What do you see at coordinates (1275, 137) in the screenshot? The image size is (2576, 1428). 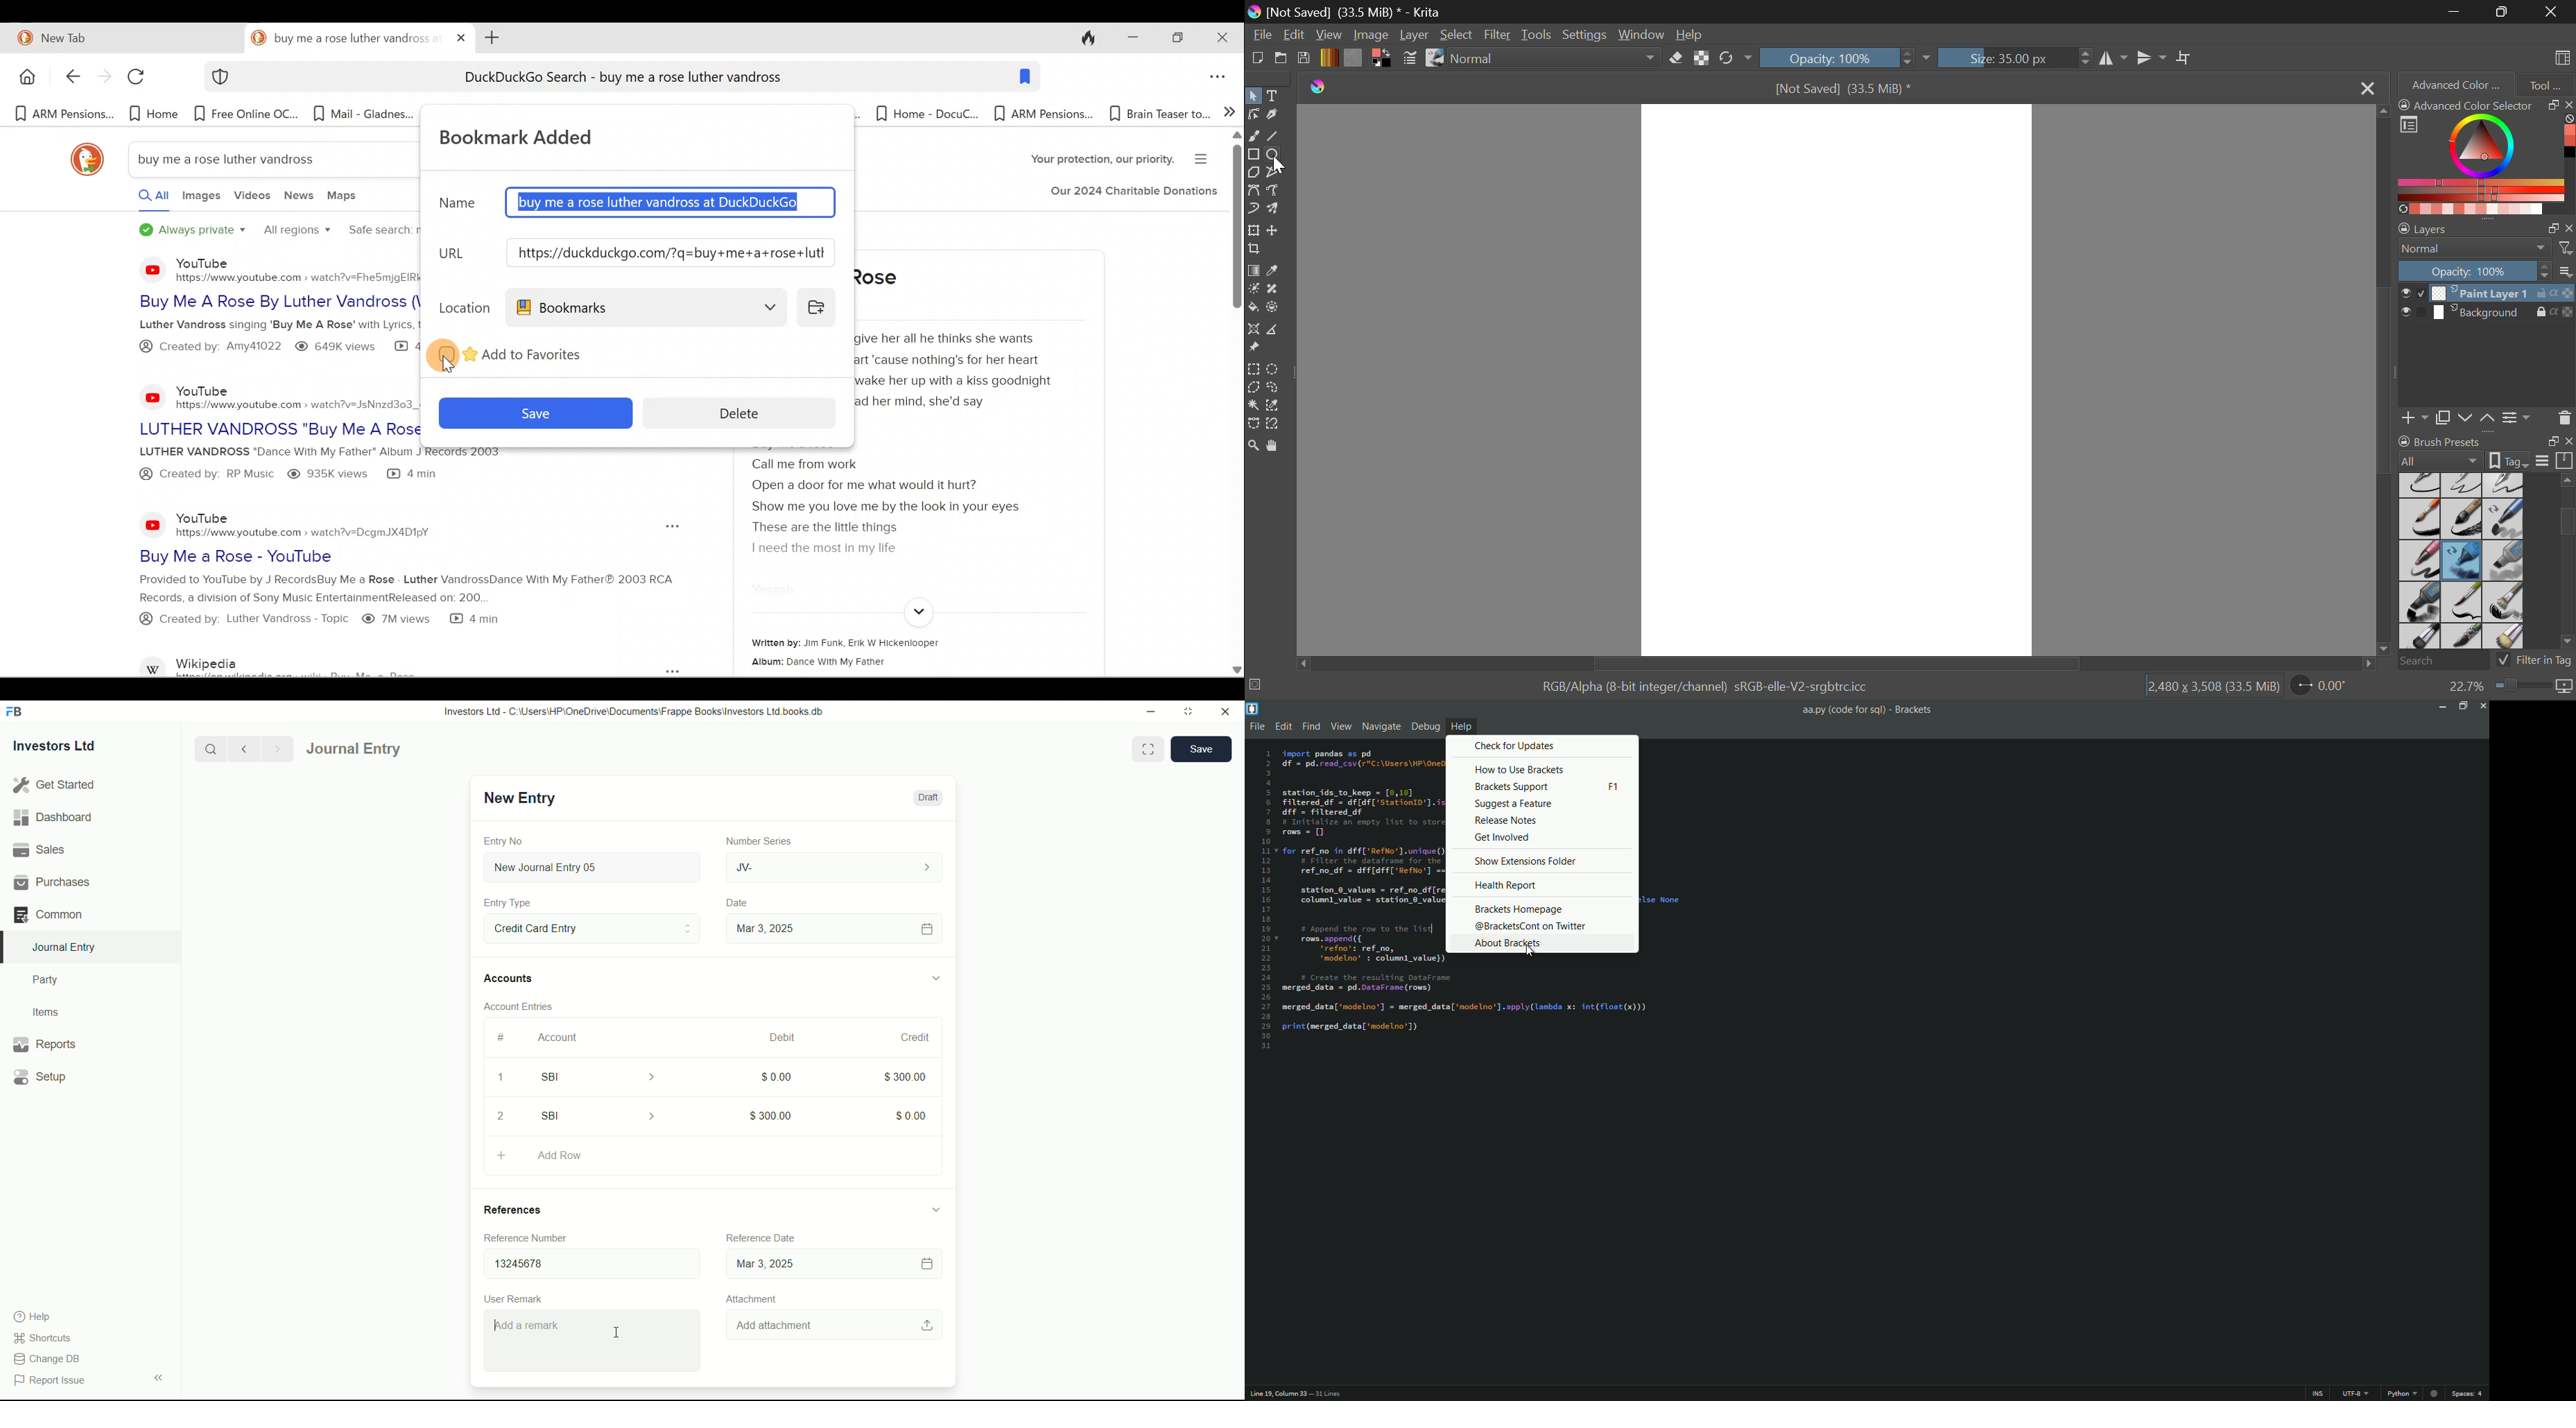 I see `Line` at bounding box center [1275, 137].